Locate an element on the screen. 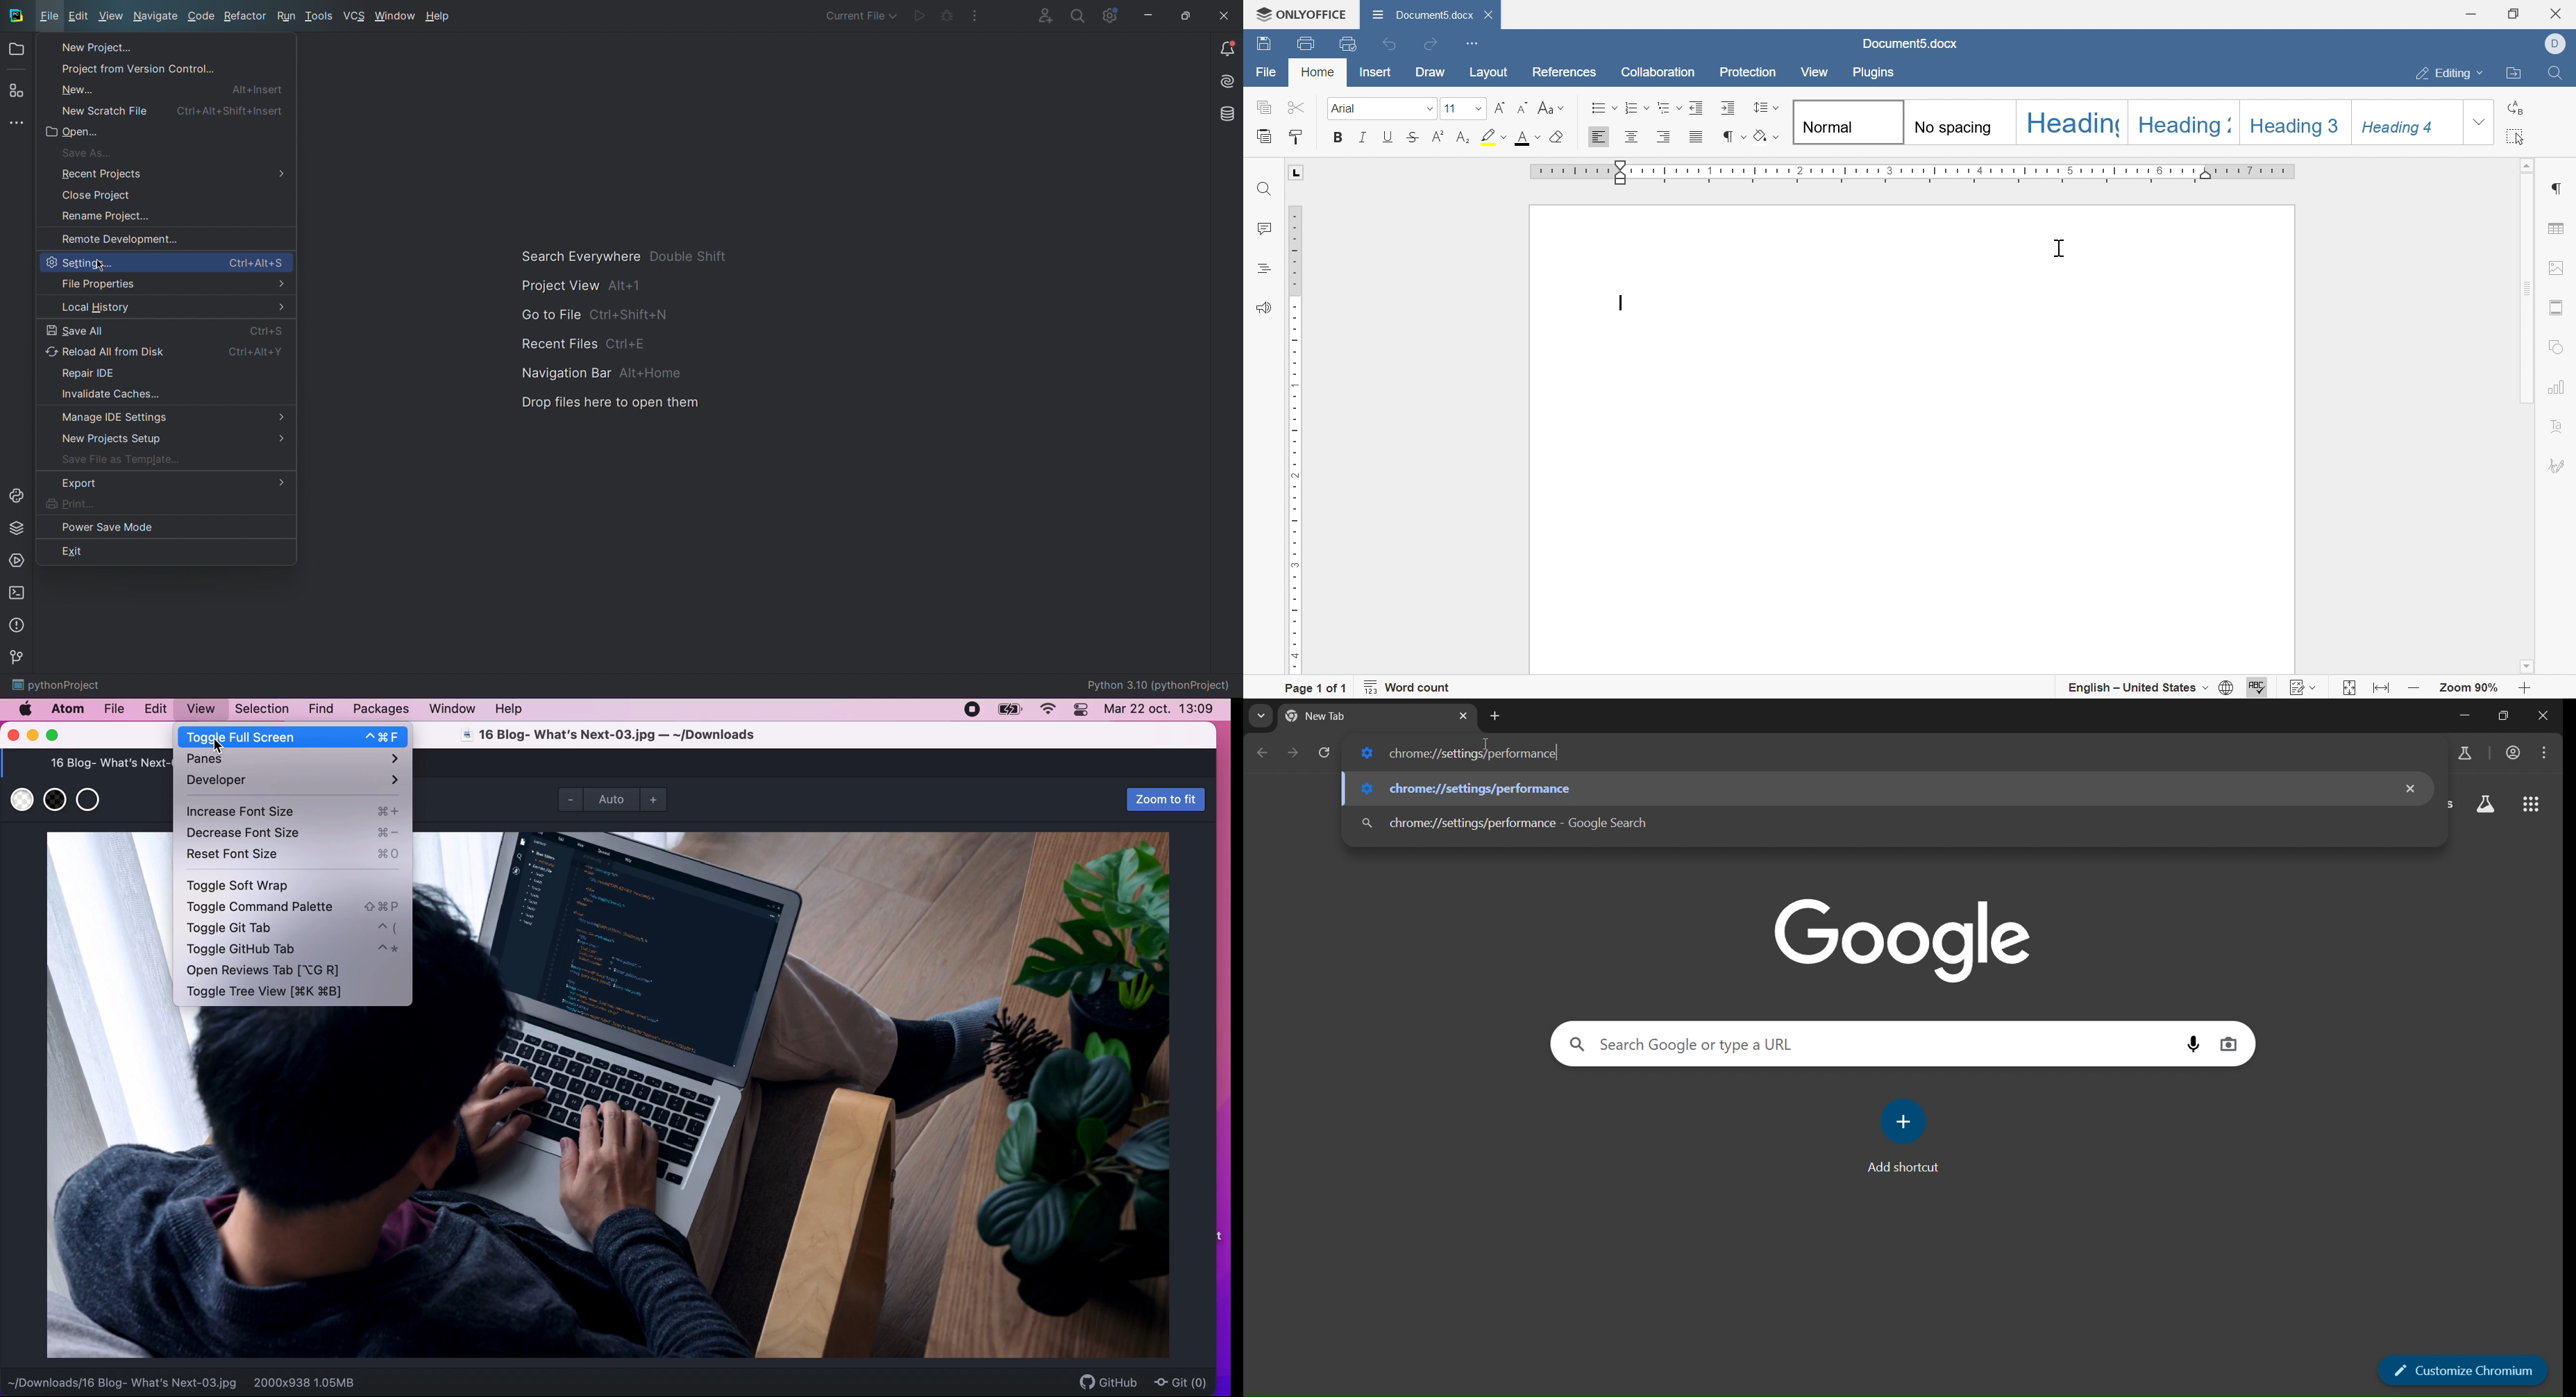 This screenshot has width=2576, height=1400. image settings is located at coordinates (2557, 269).